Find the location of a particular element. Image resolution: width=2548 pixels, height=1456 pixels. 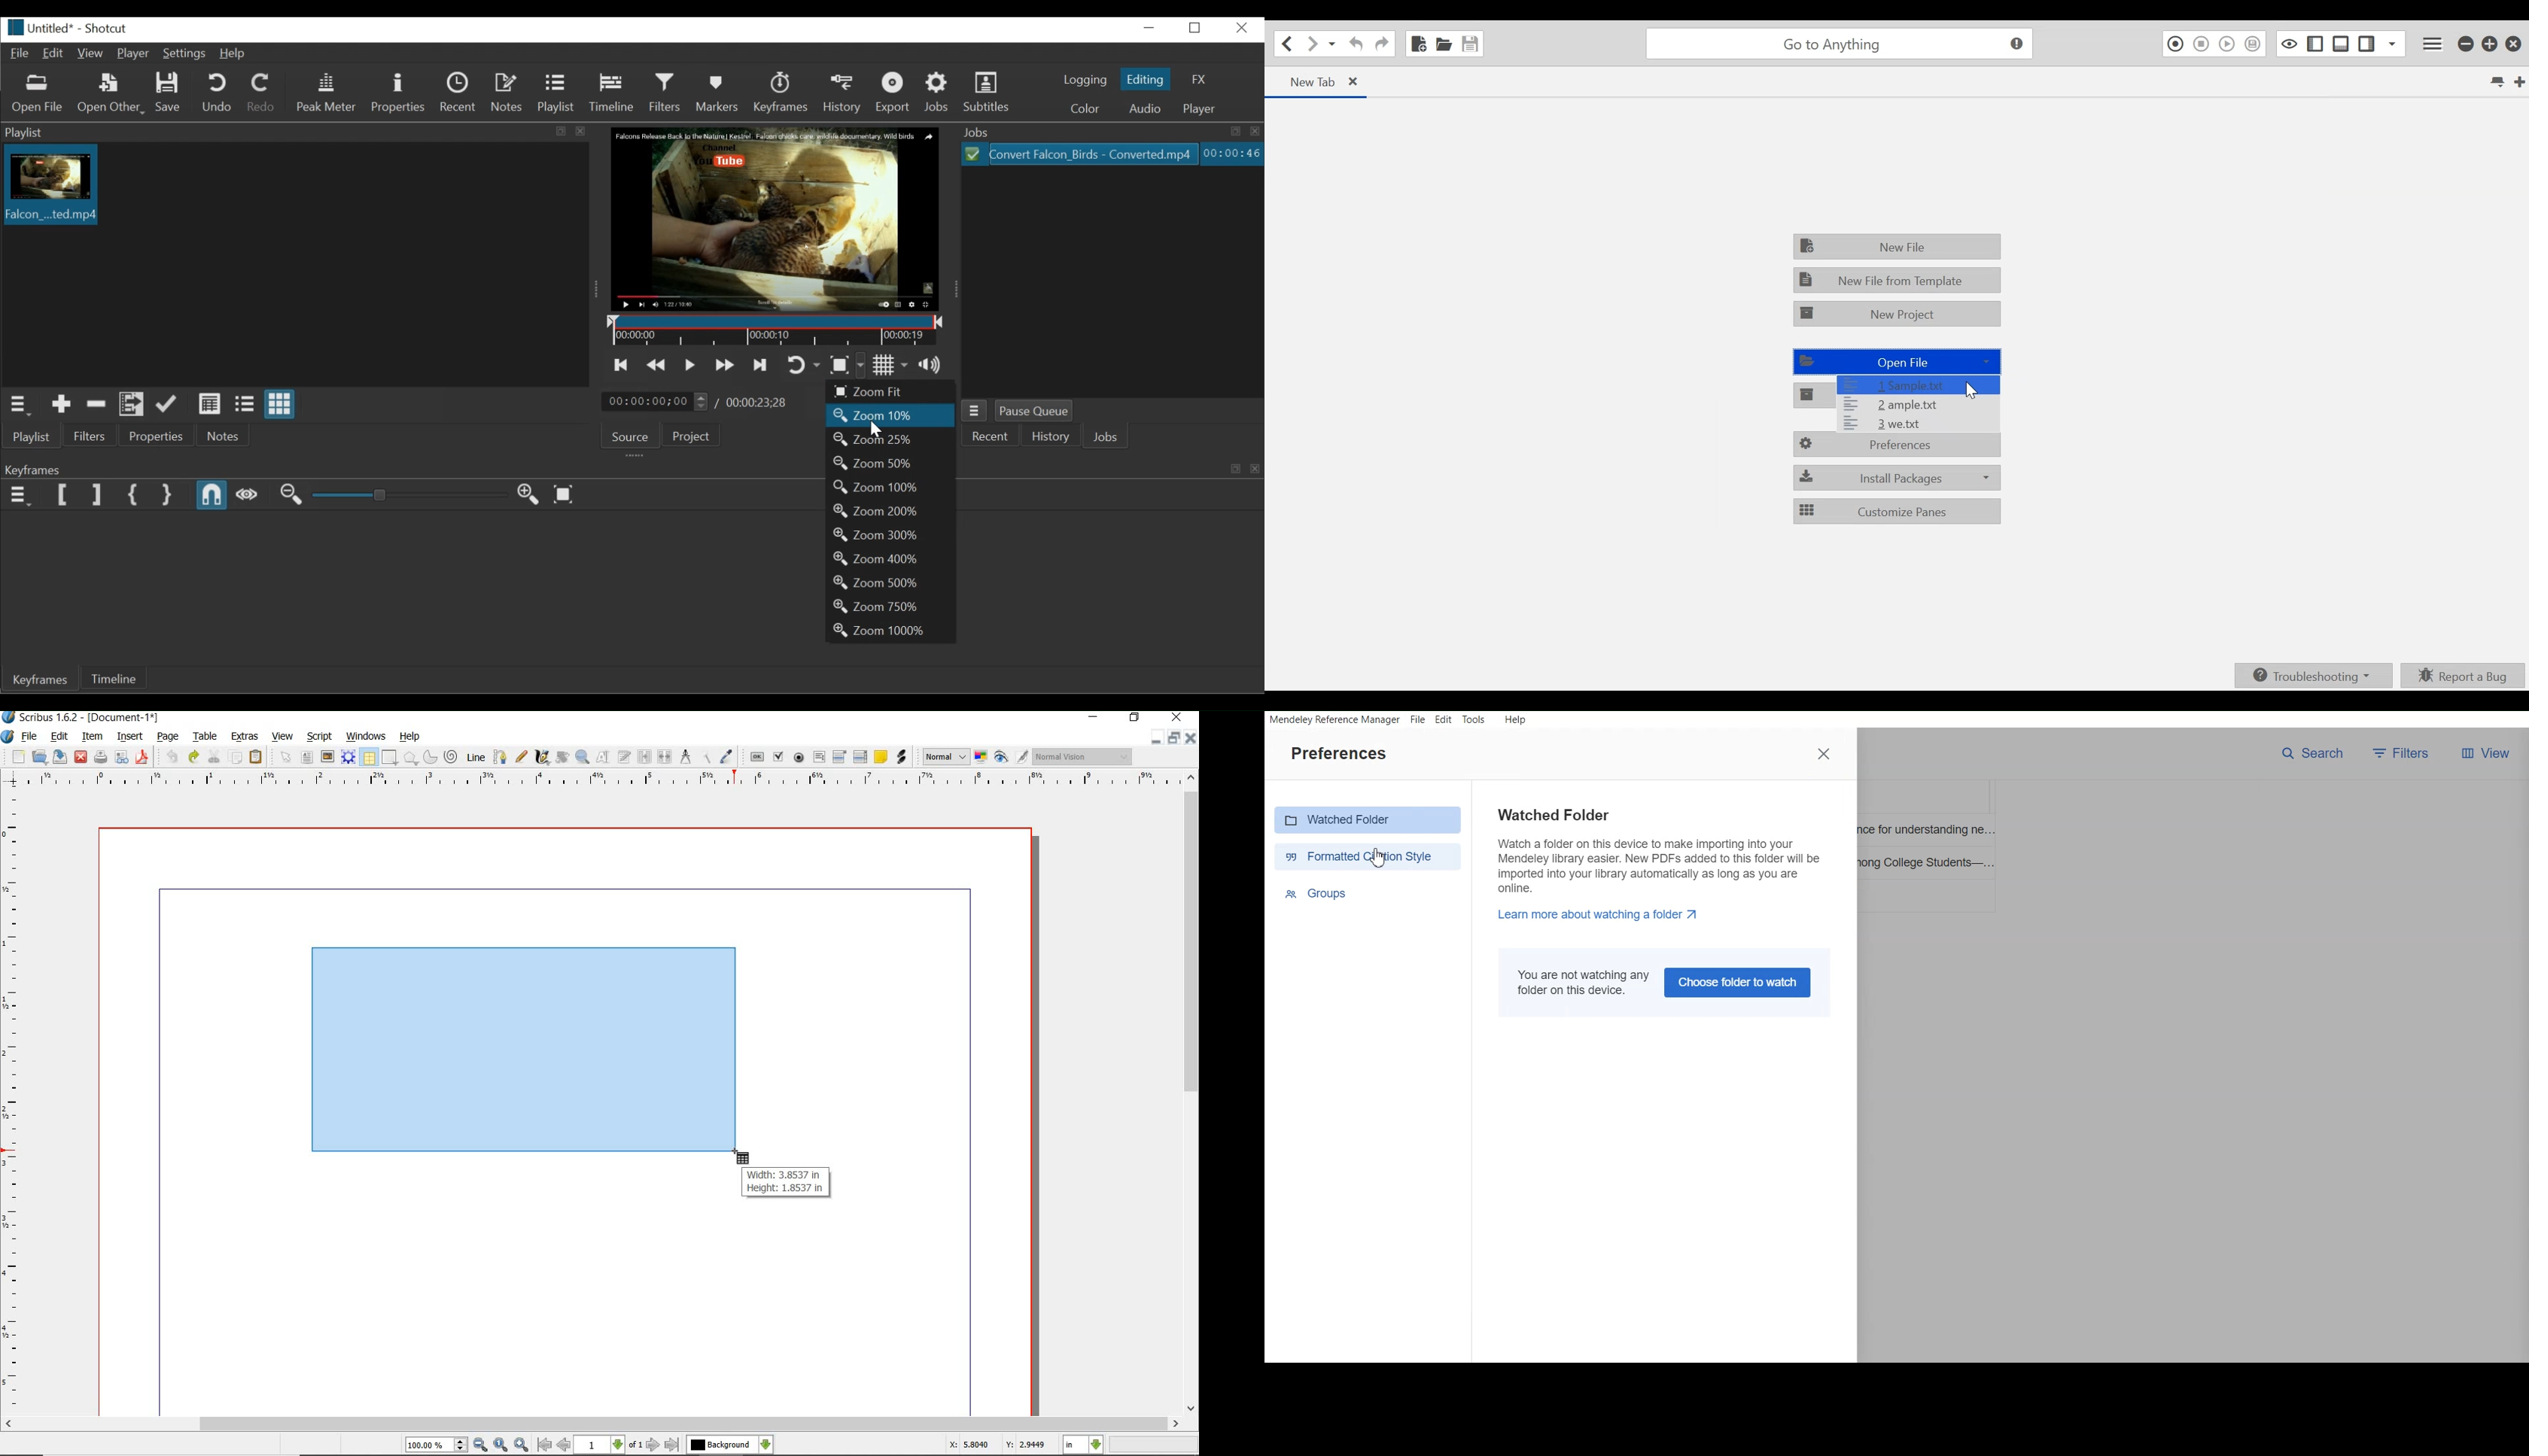

Filters is located at coordinates (667, 92).